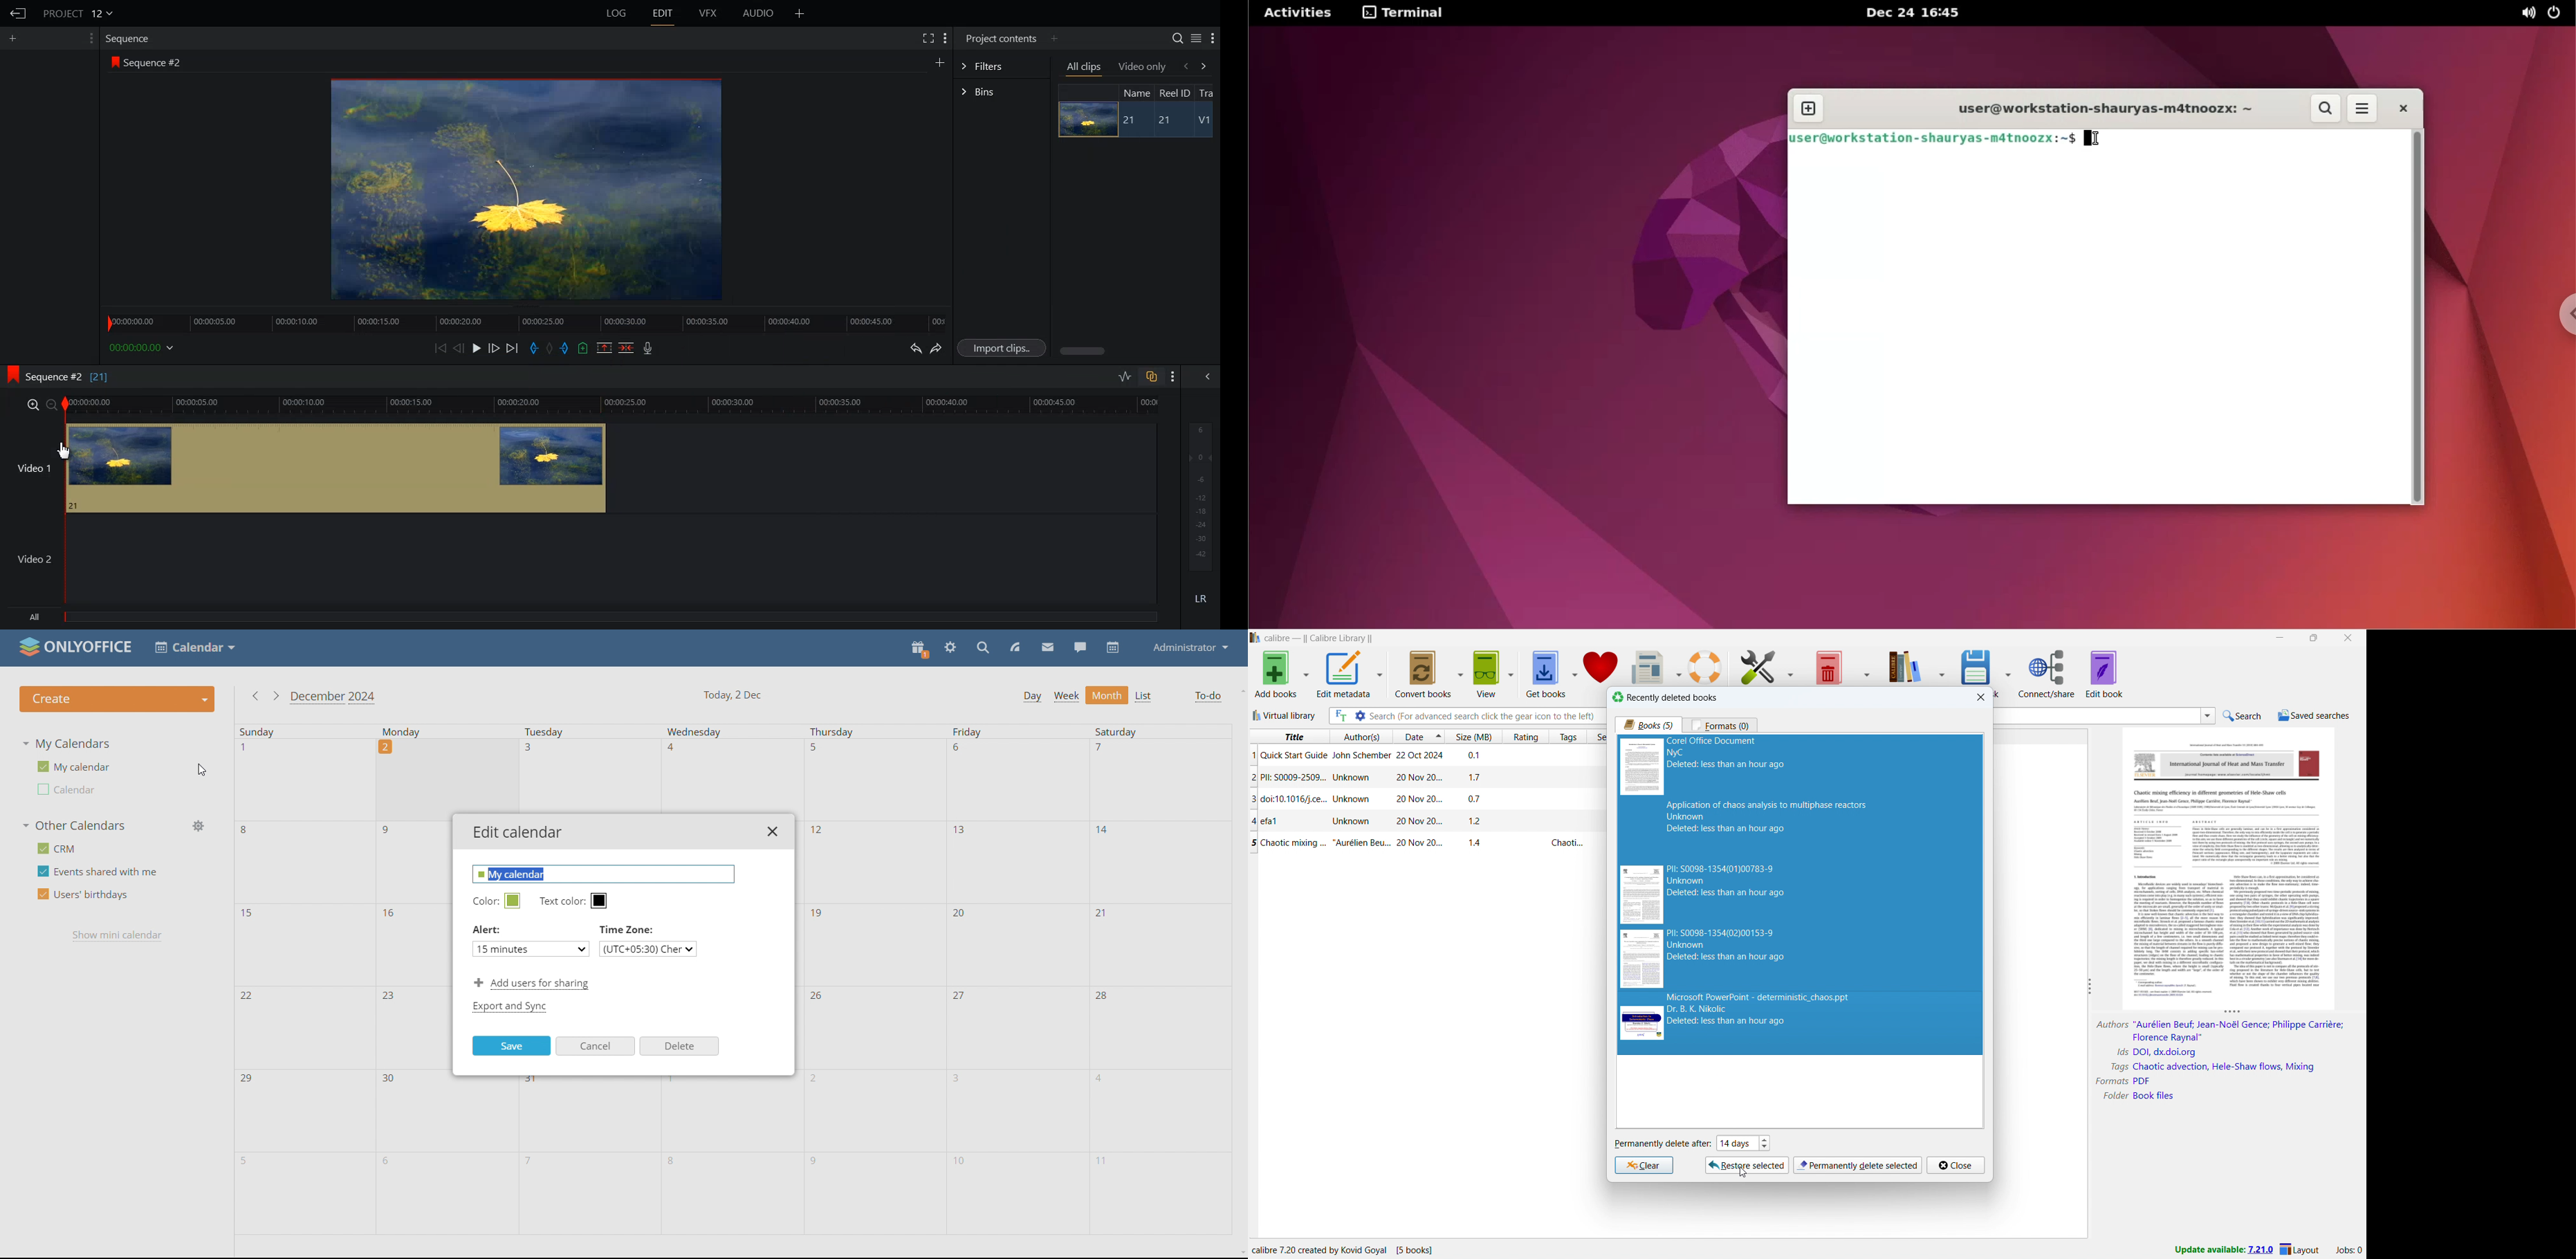 This screenshot has width=2576, height=1260. I want to click on , so click(448, 776).